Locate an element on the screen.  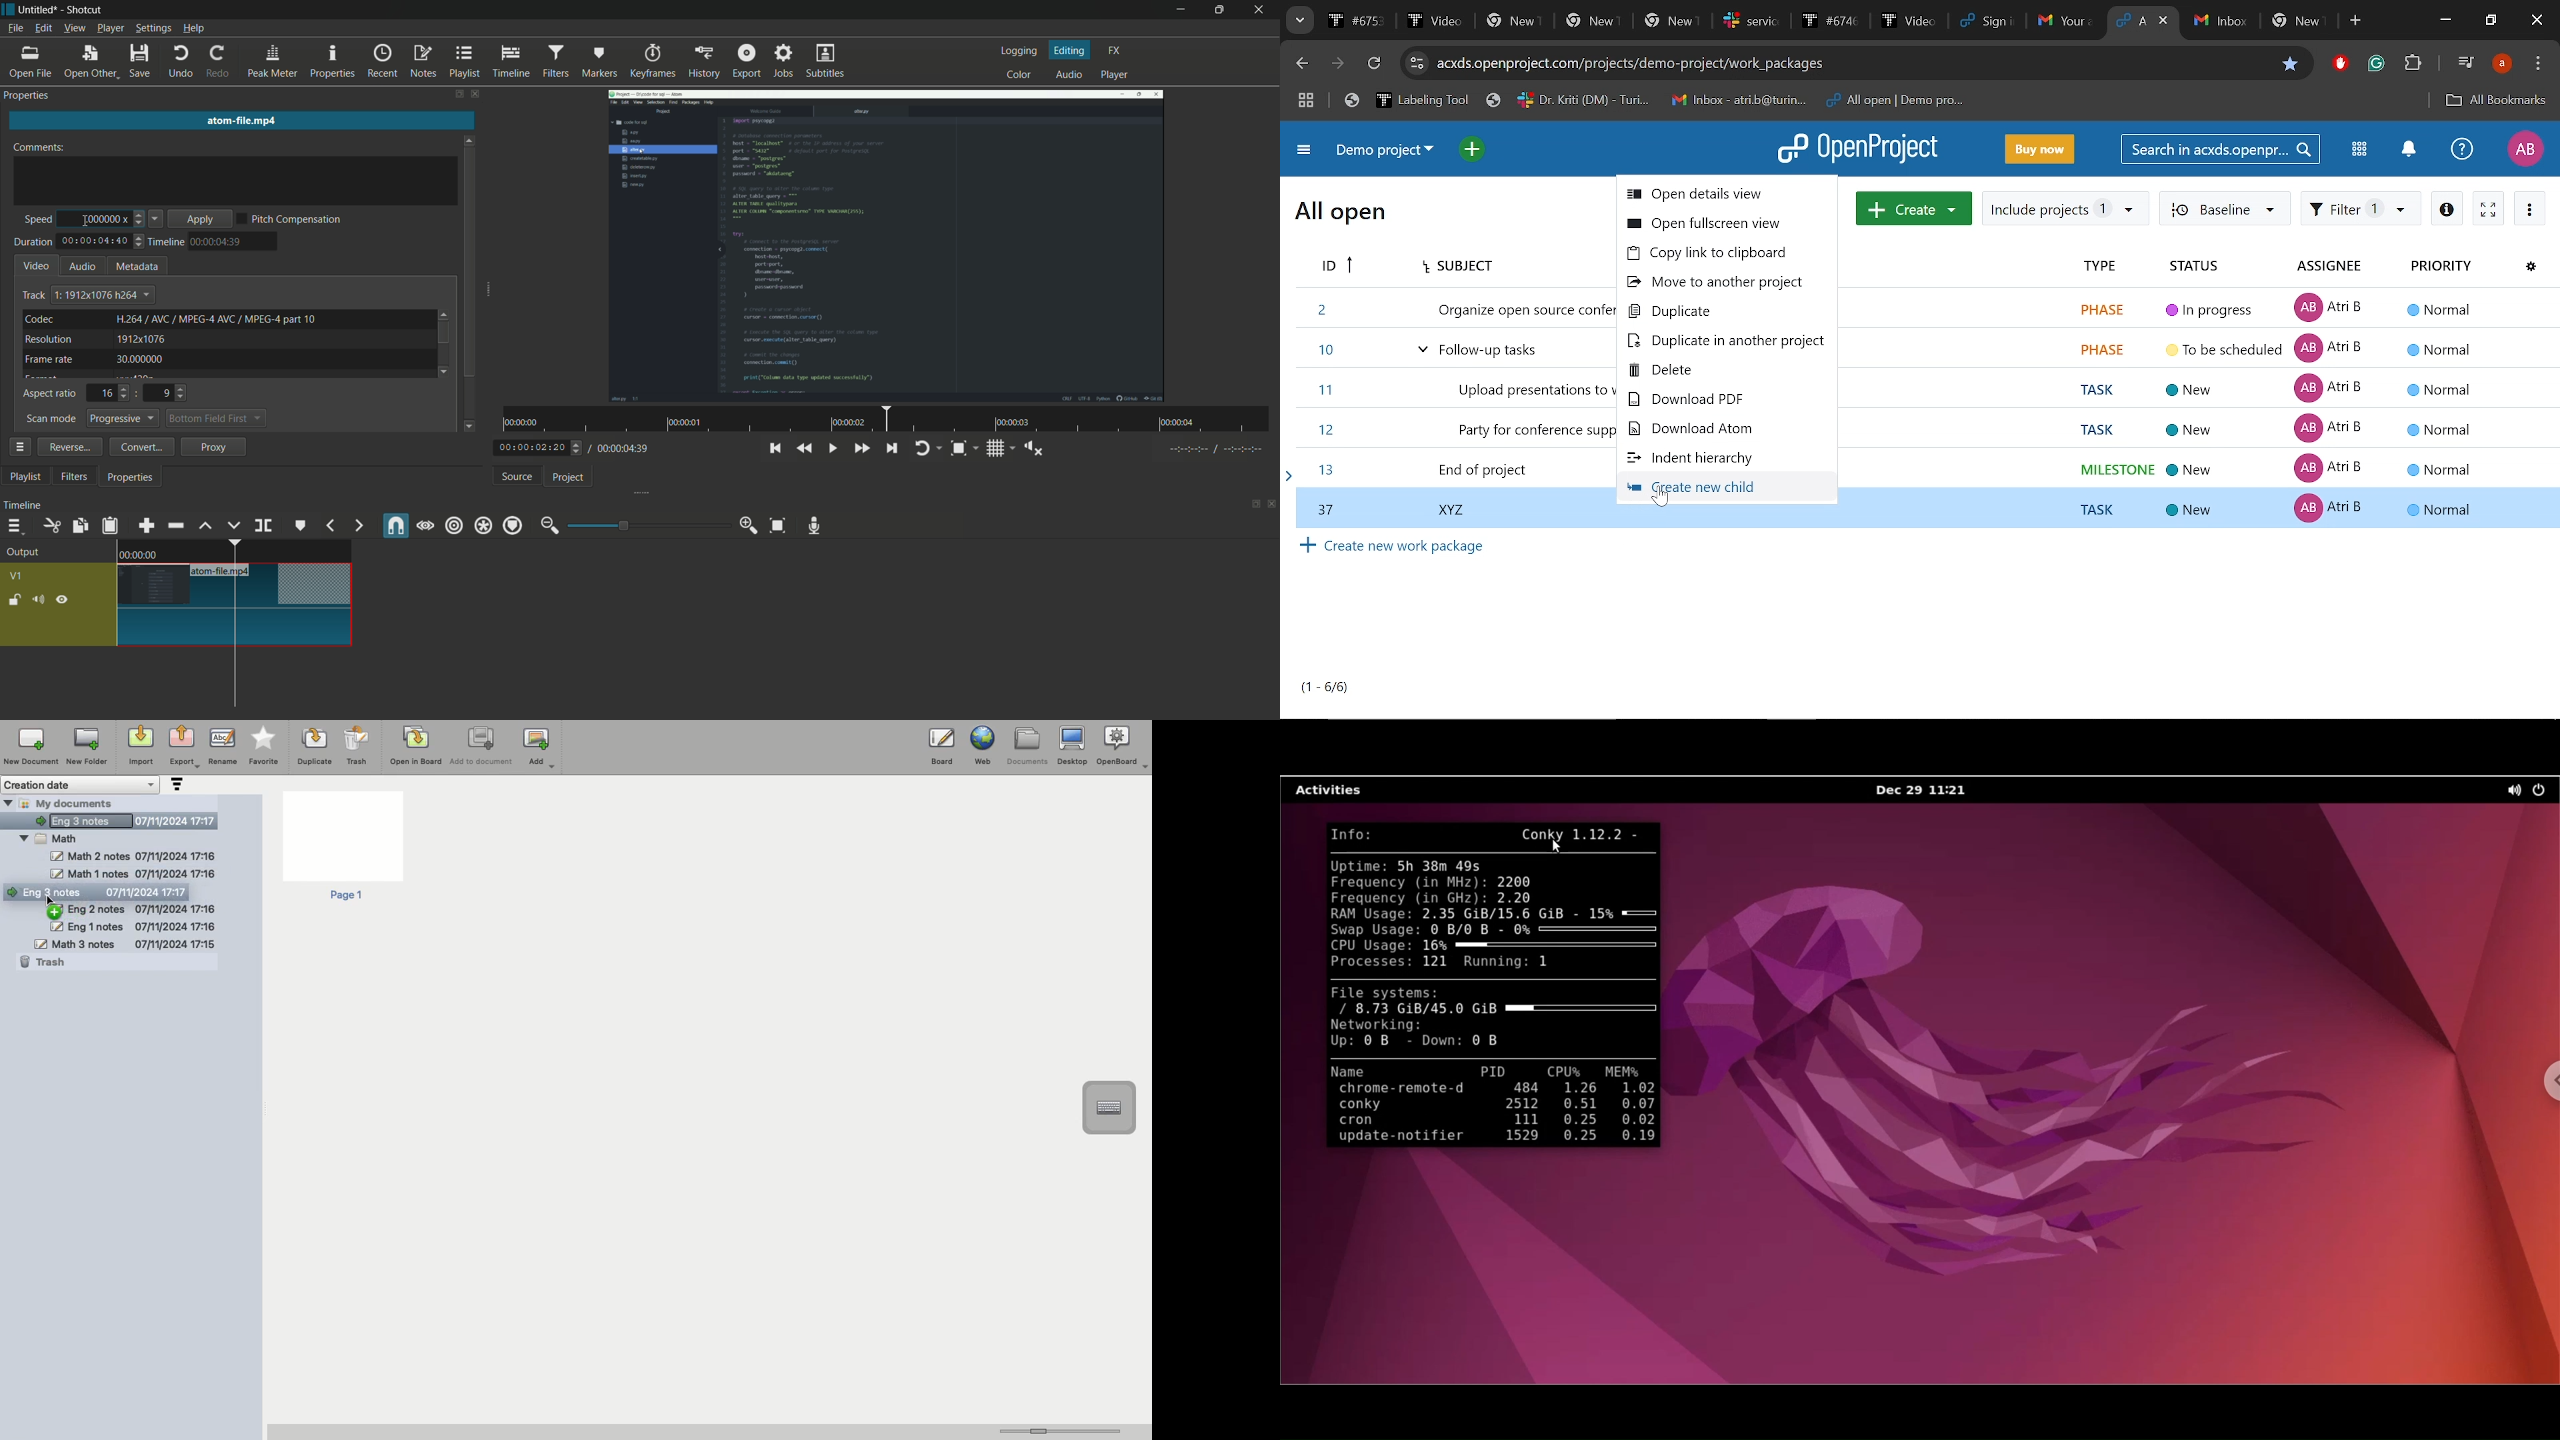
All bookmarks is located at coordinates (2496, 102).